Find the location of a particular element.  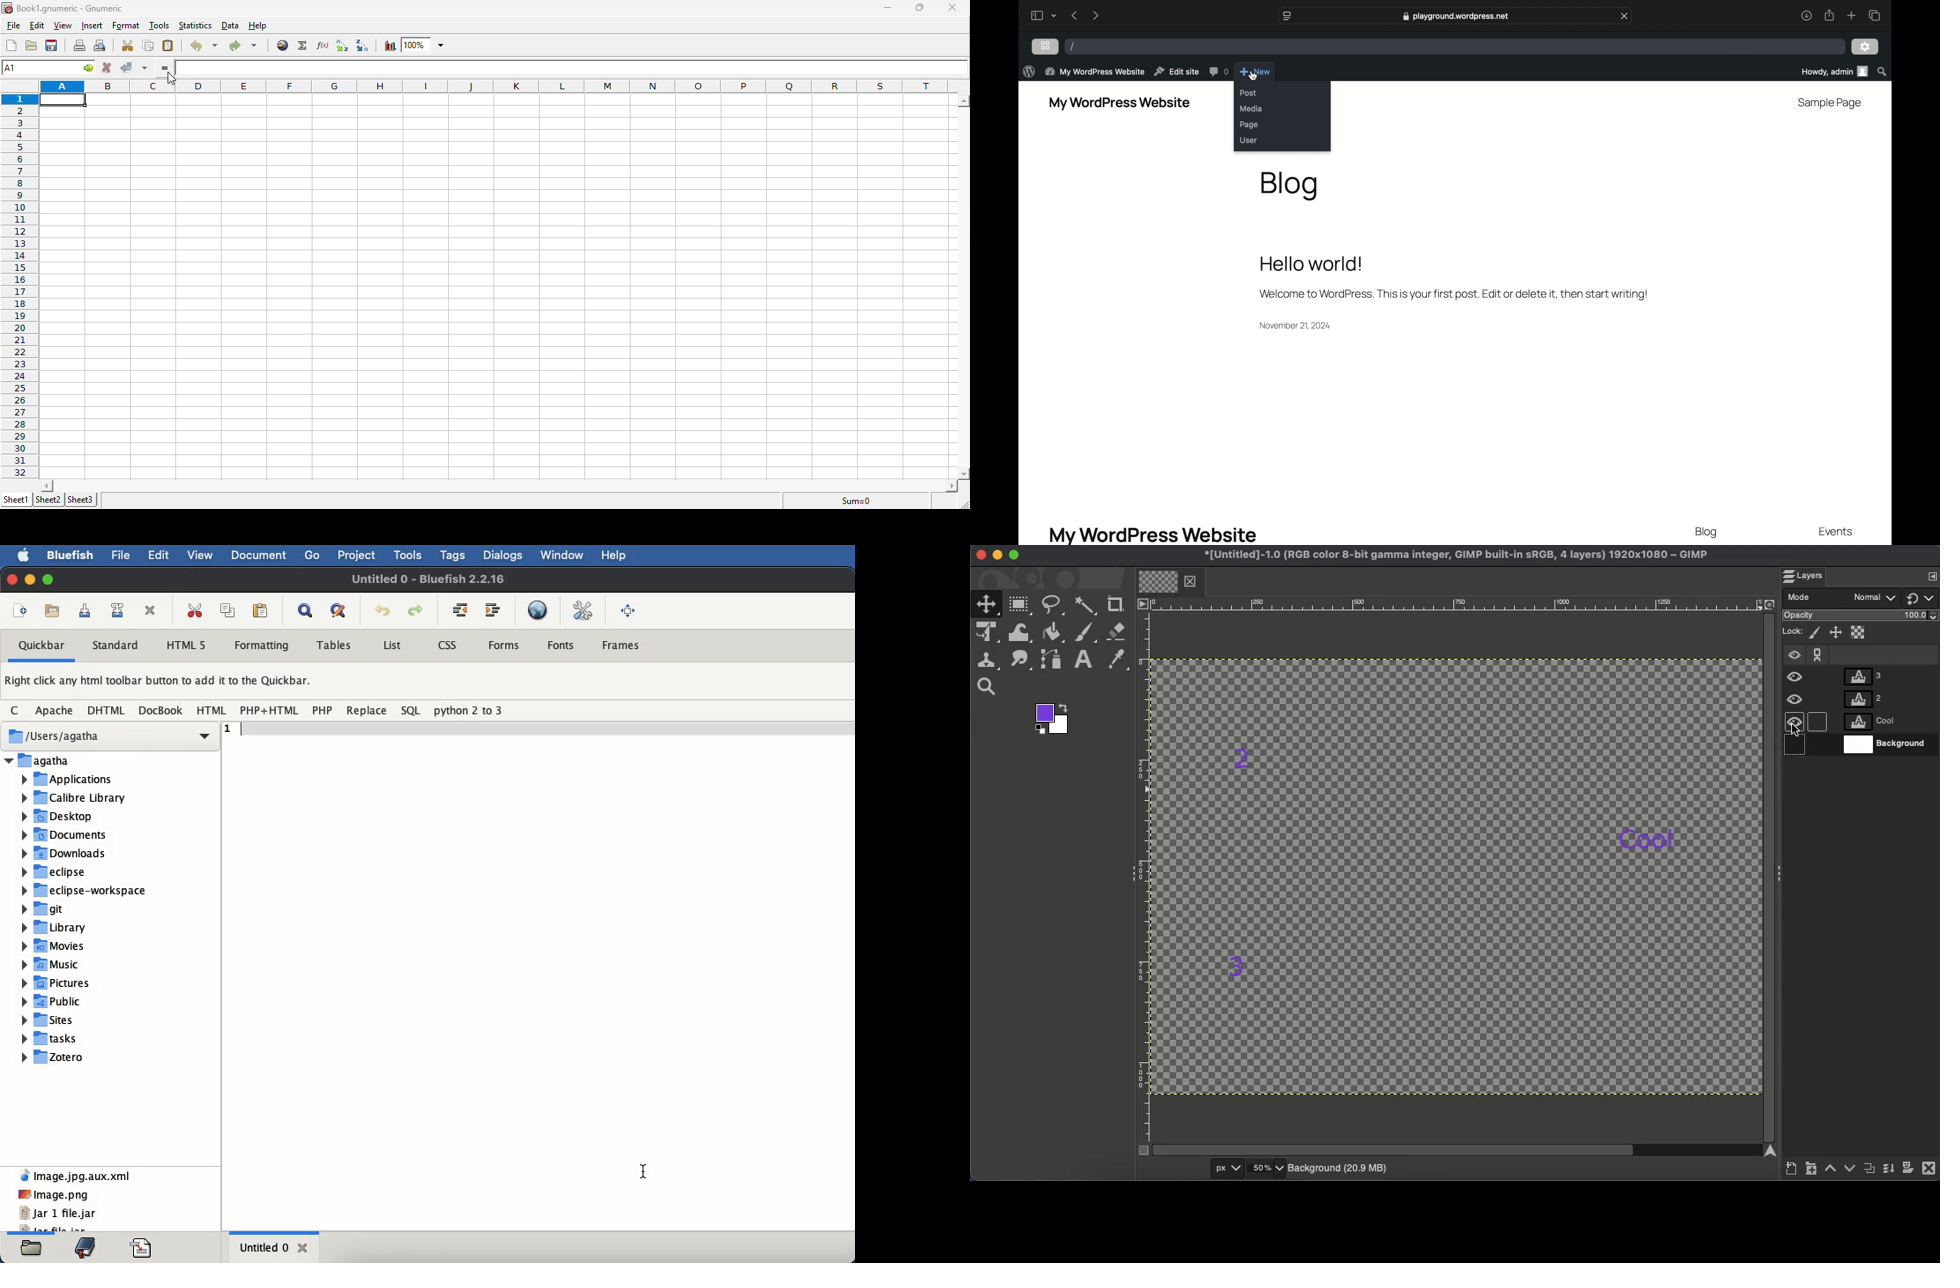

Color picker is located at coordinates (1119, 661).